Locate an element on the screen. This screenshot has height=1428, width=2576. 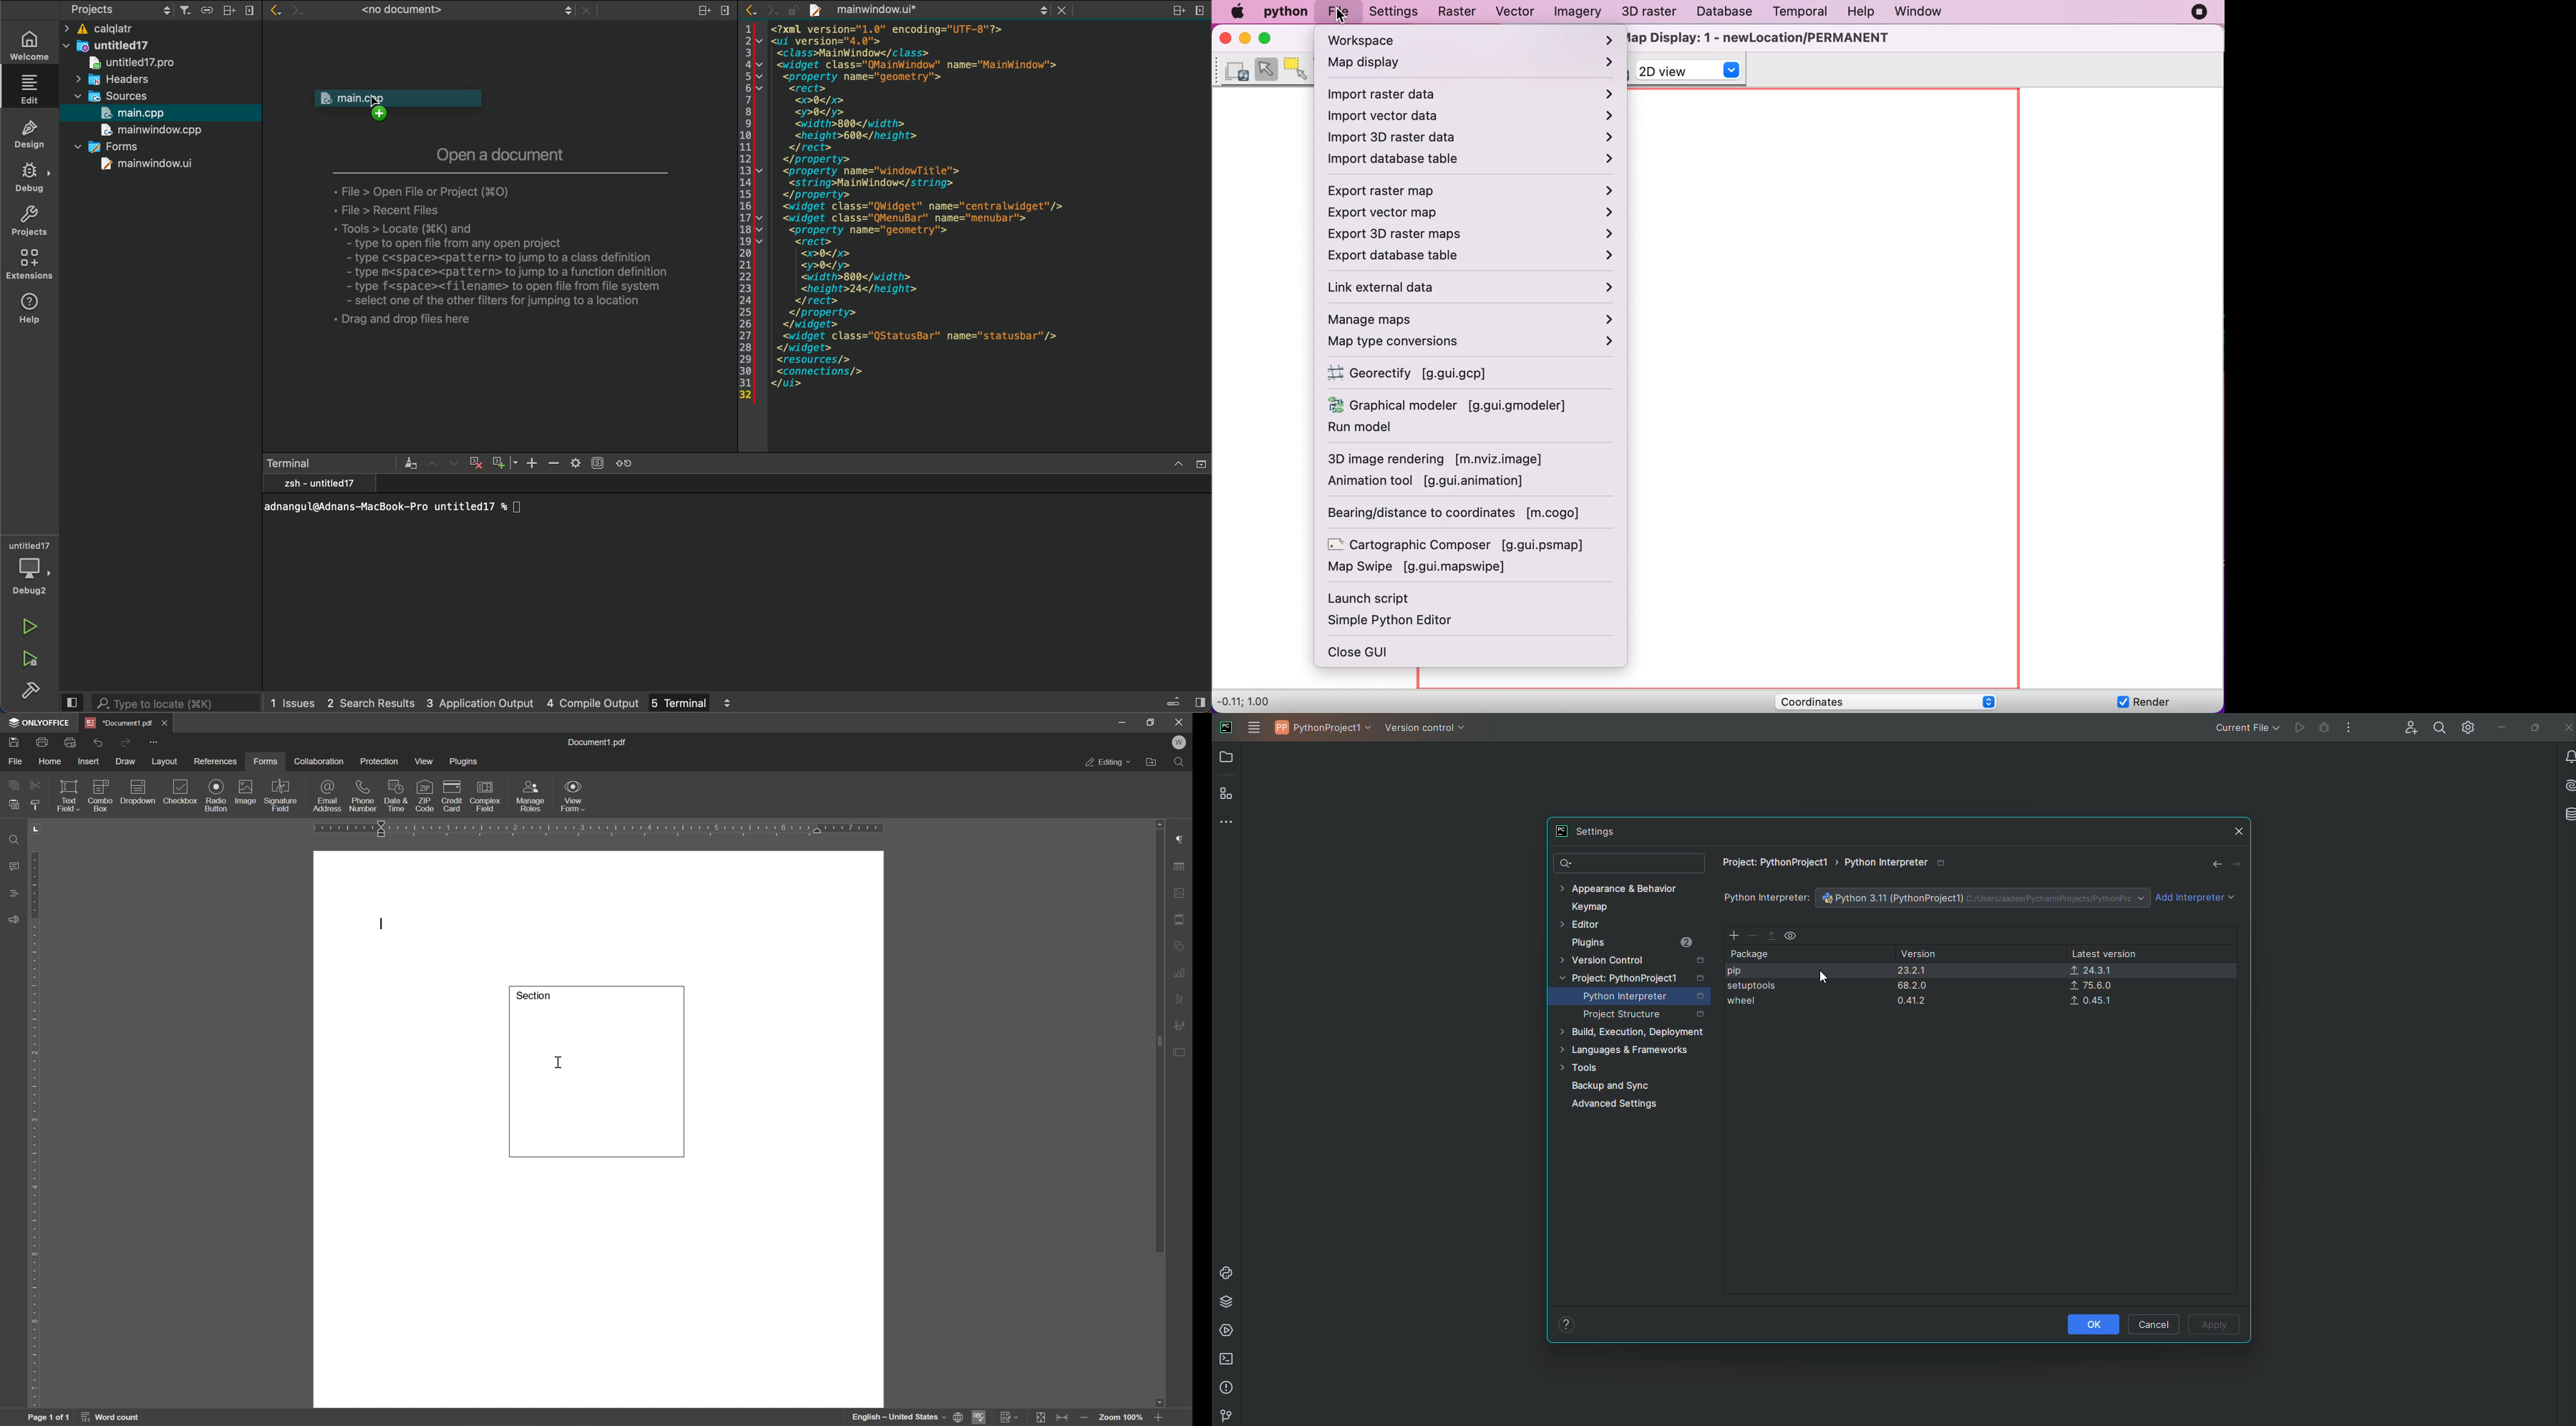
PythonProject1 is located at coordinates (1325, 730).